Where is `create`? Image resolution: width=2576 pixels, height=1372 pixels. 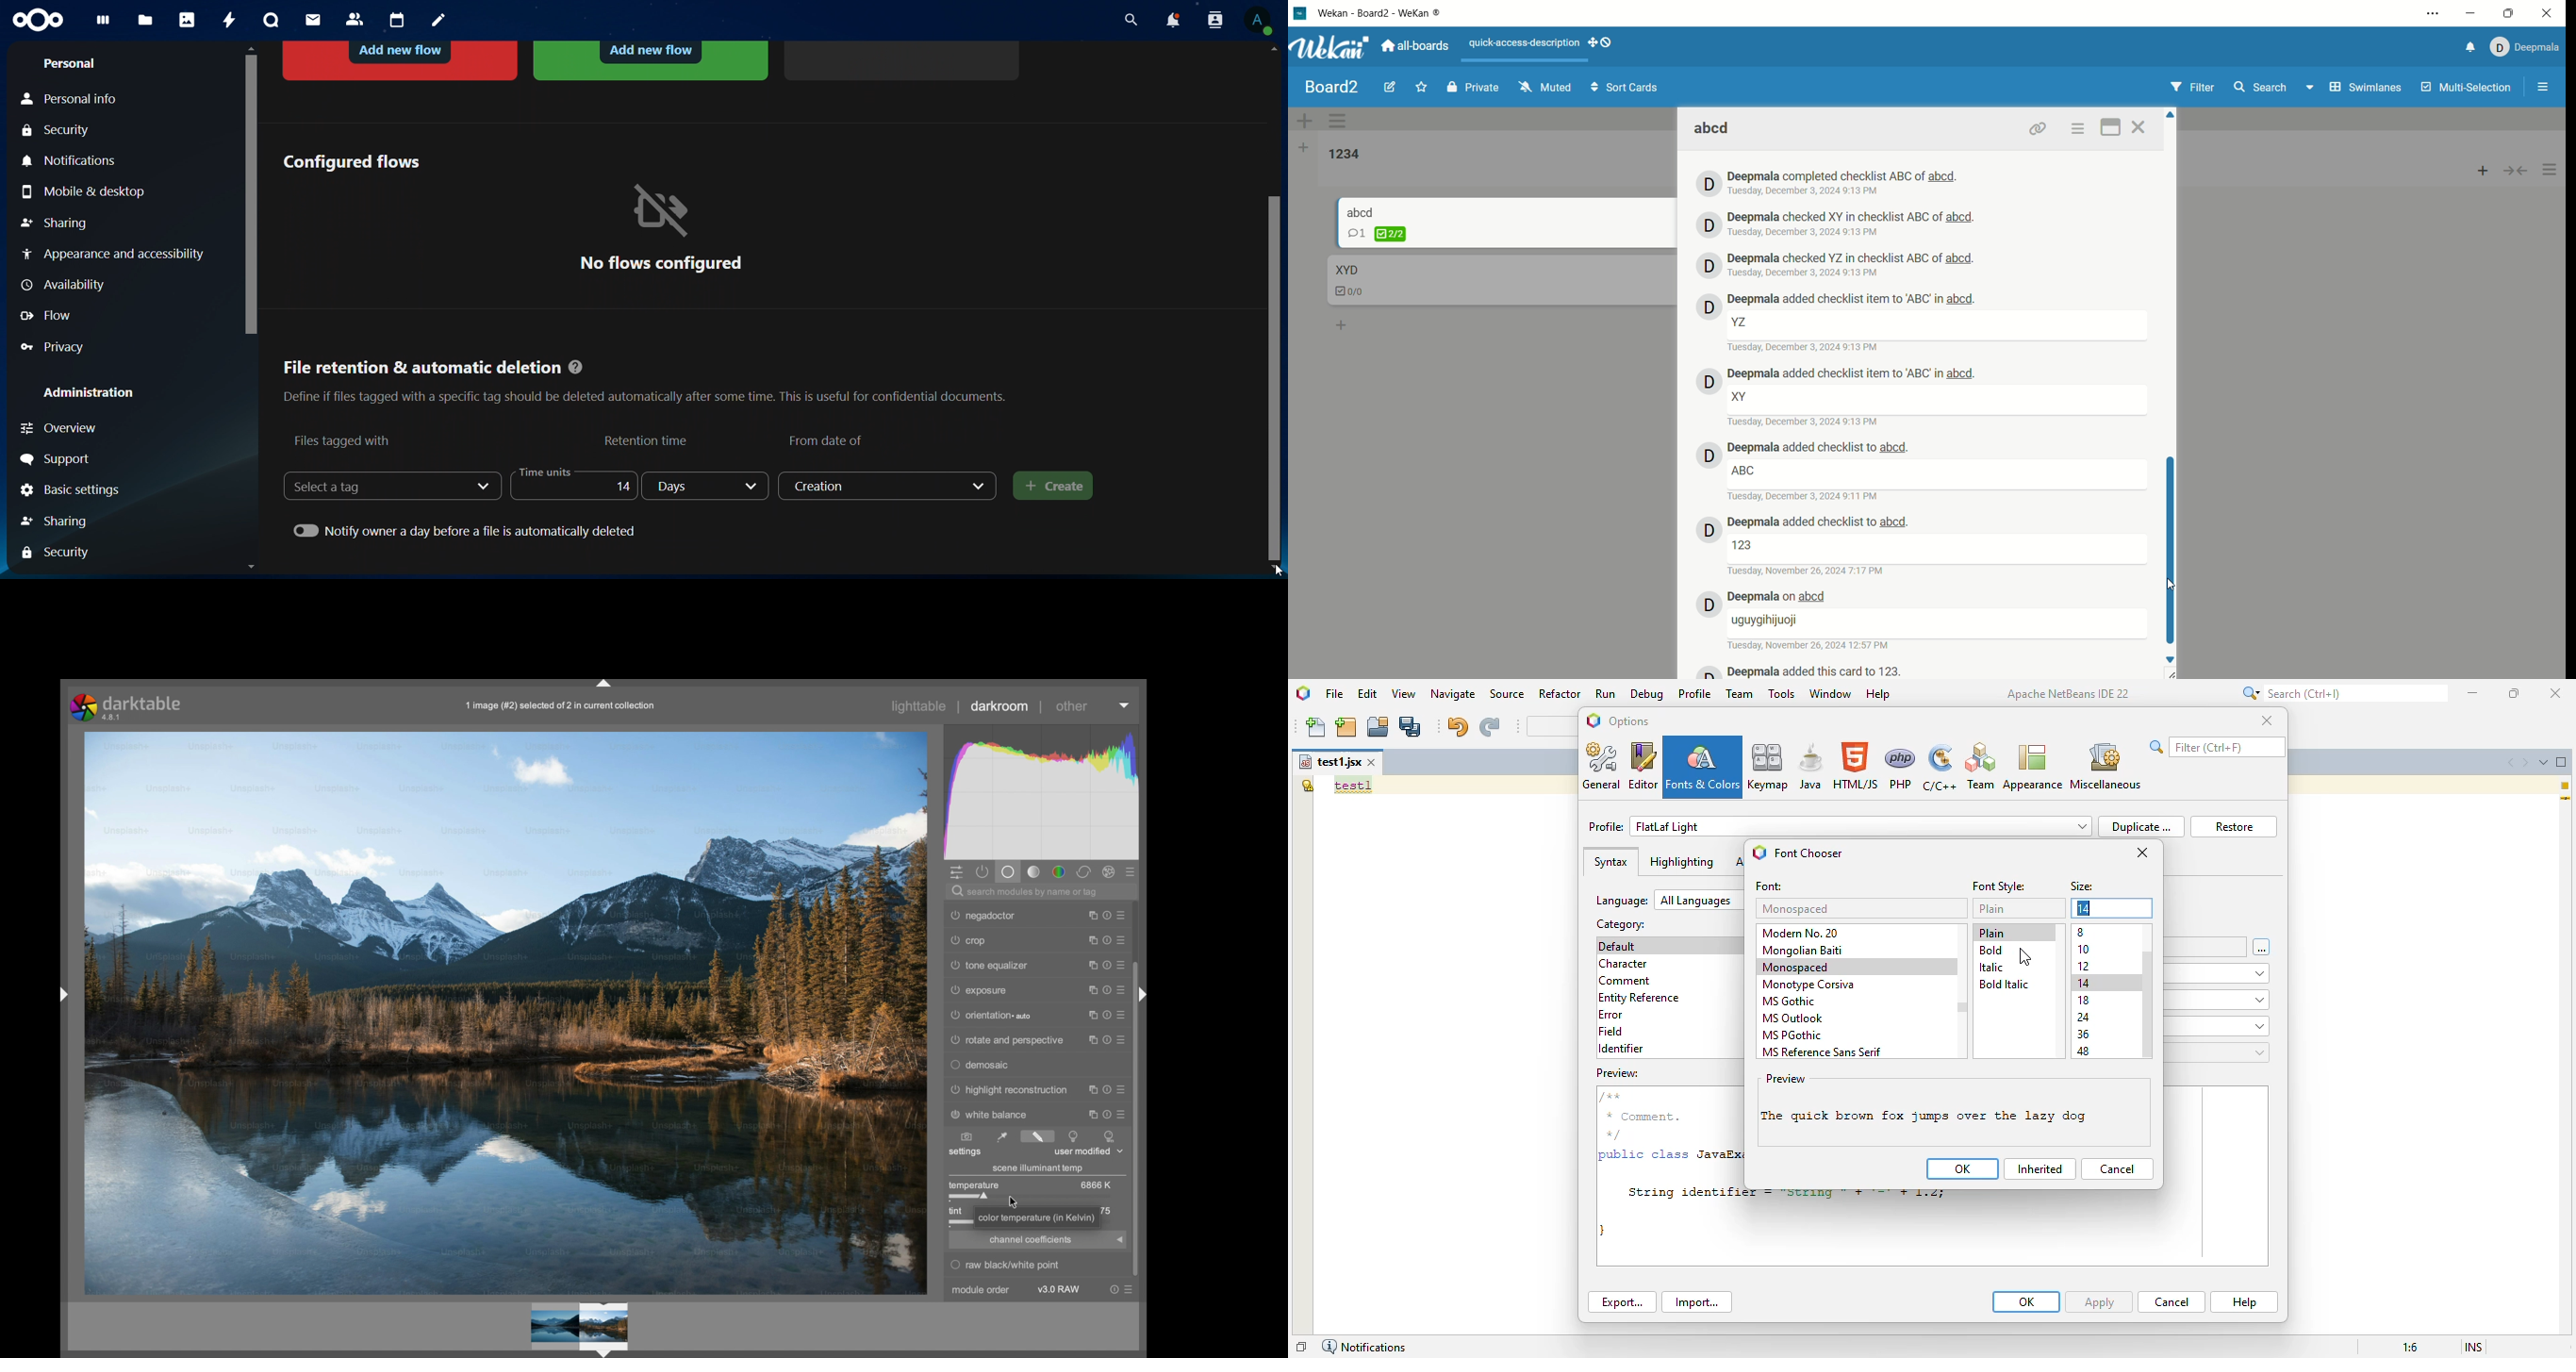
create is located at coordinates (1054, 488).